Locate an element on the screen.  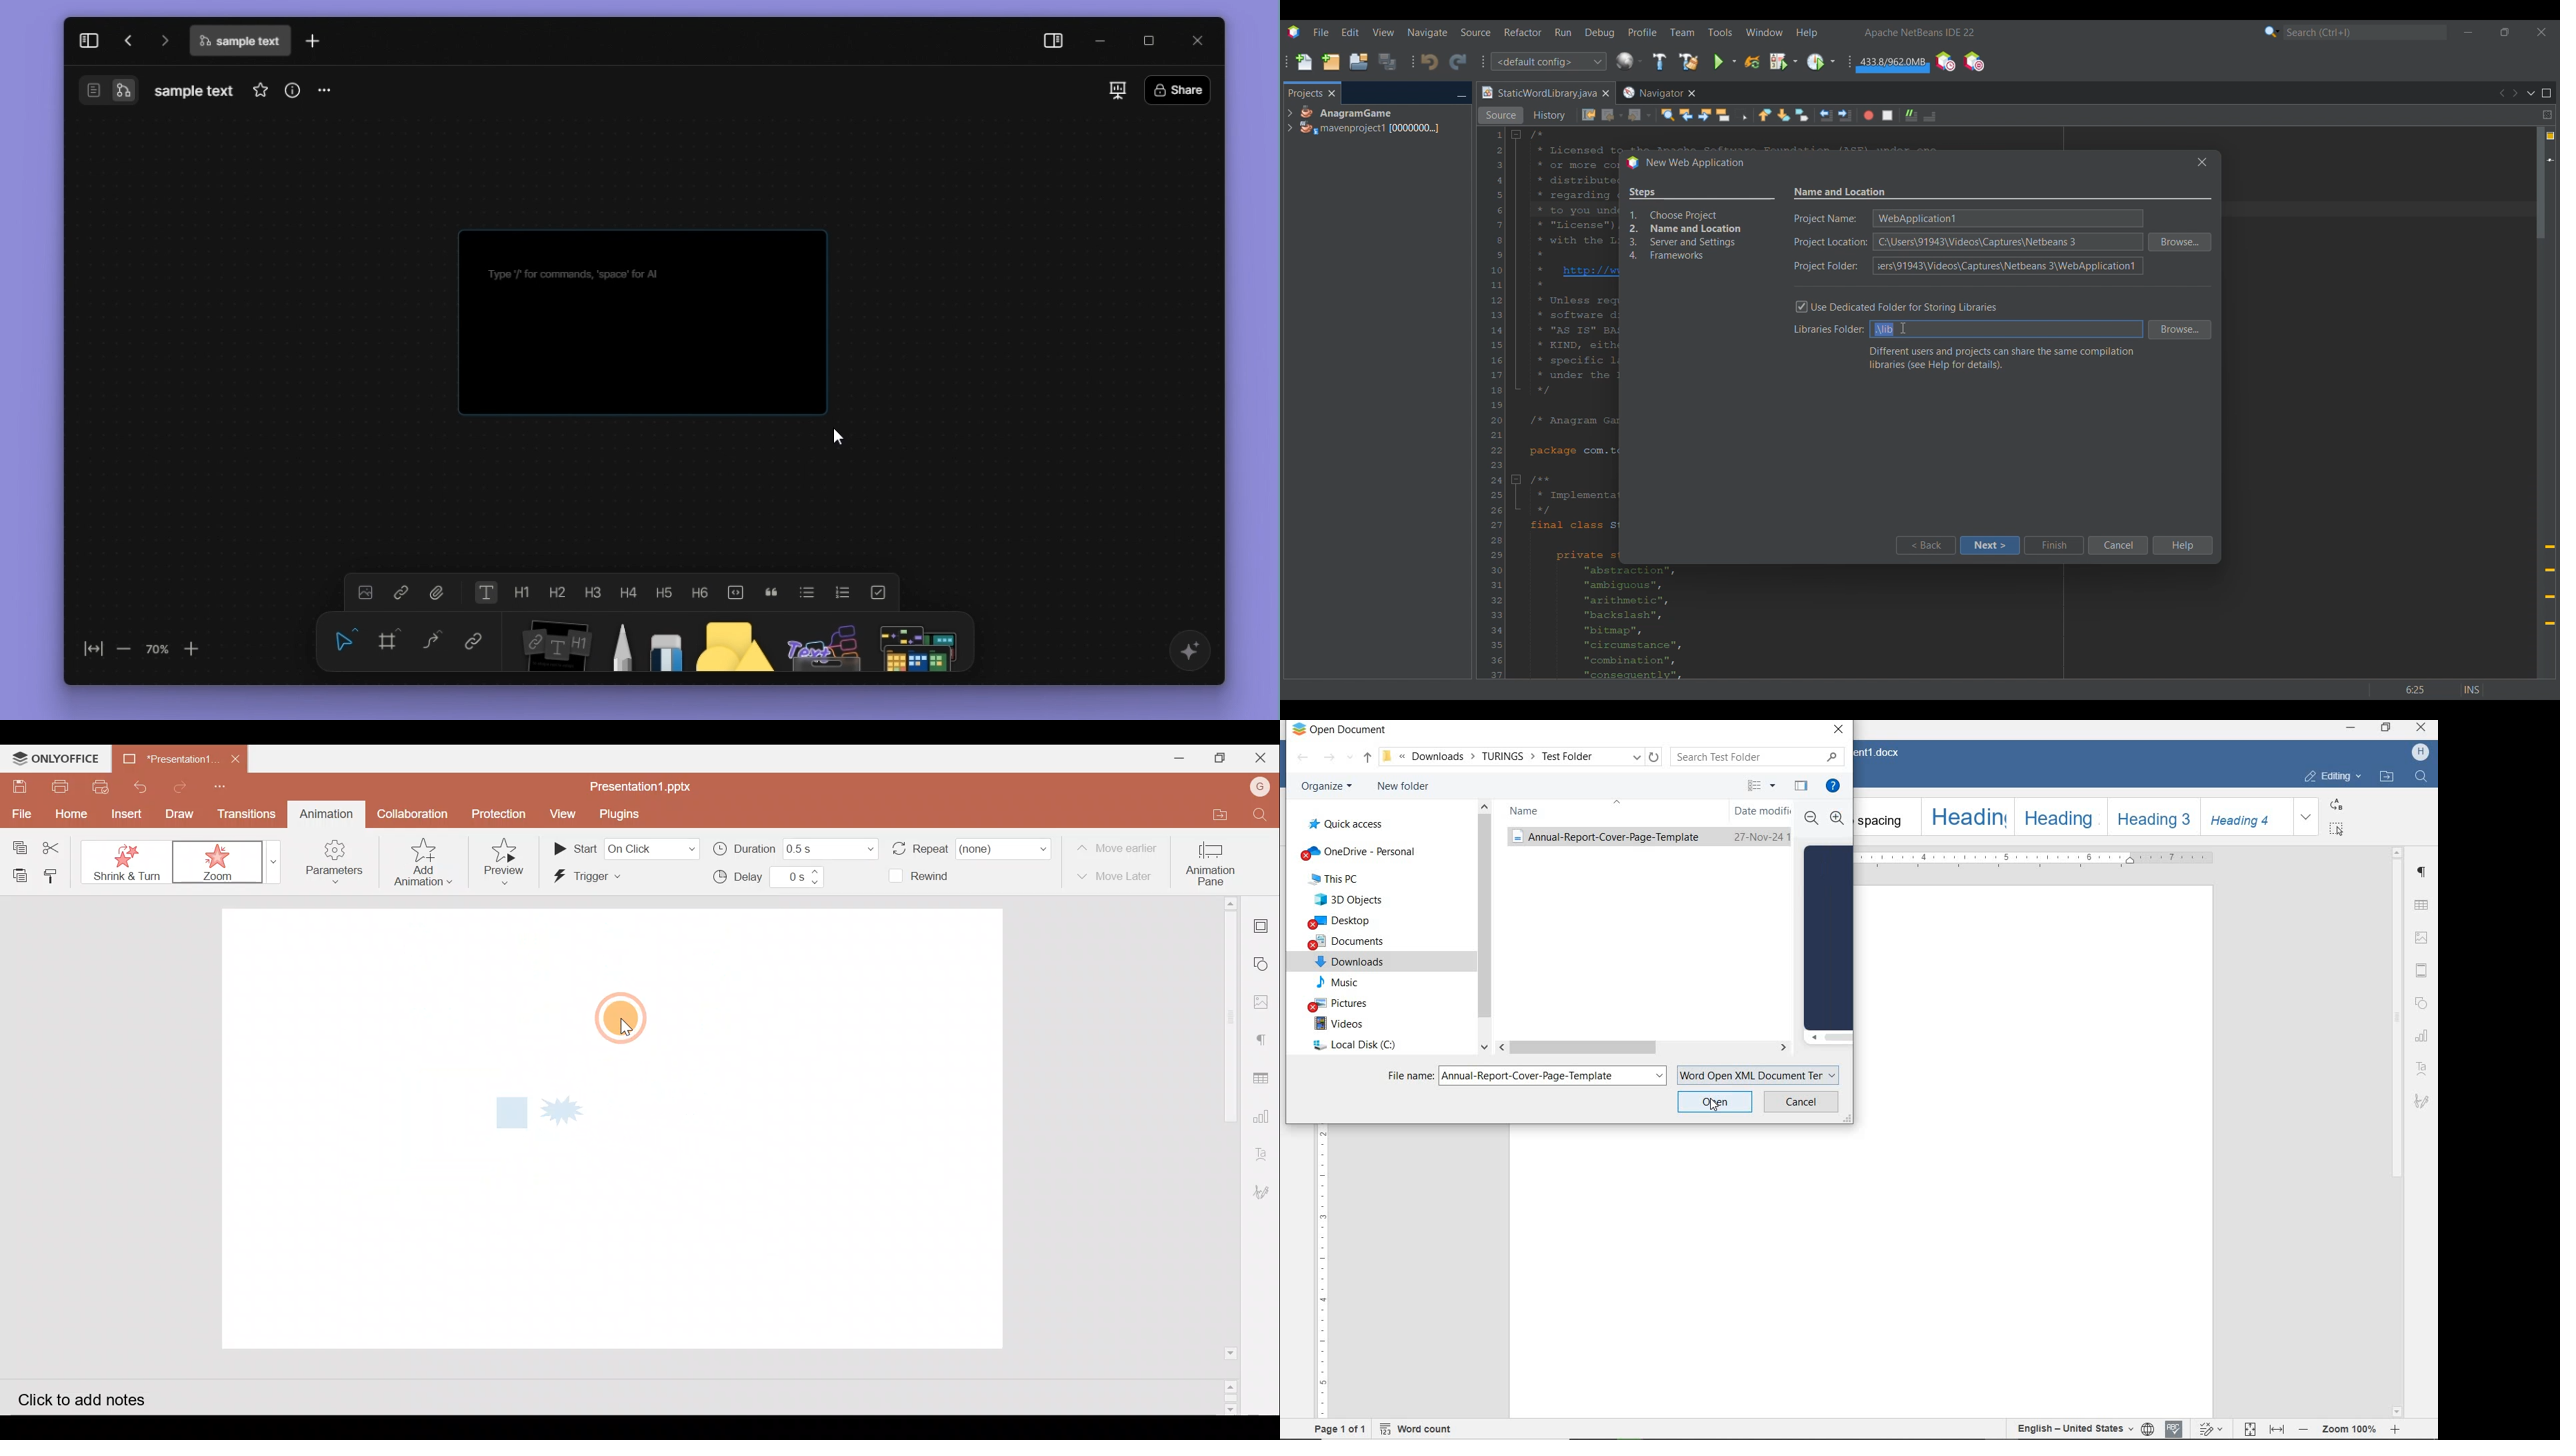
frame f is located at coordinates (390, 641).